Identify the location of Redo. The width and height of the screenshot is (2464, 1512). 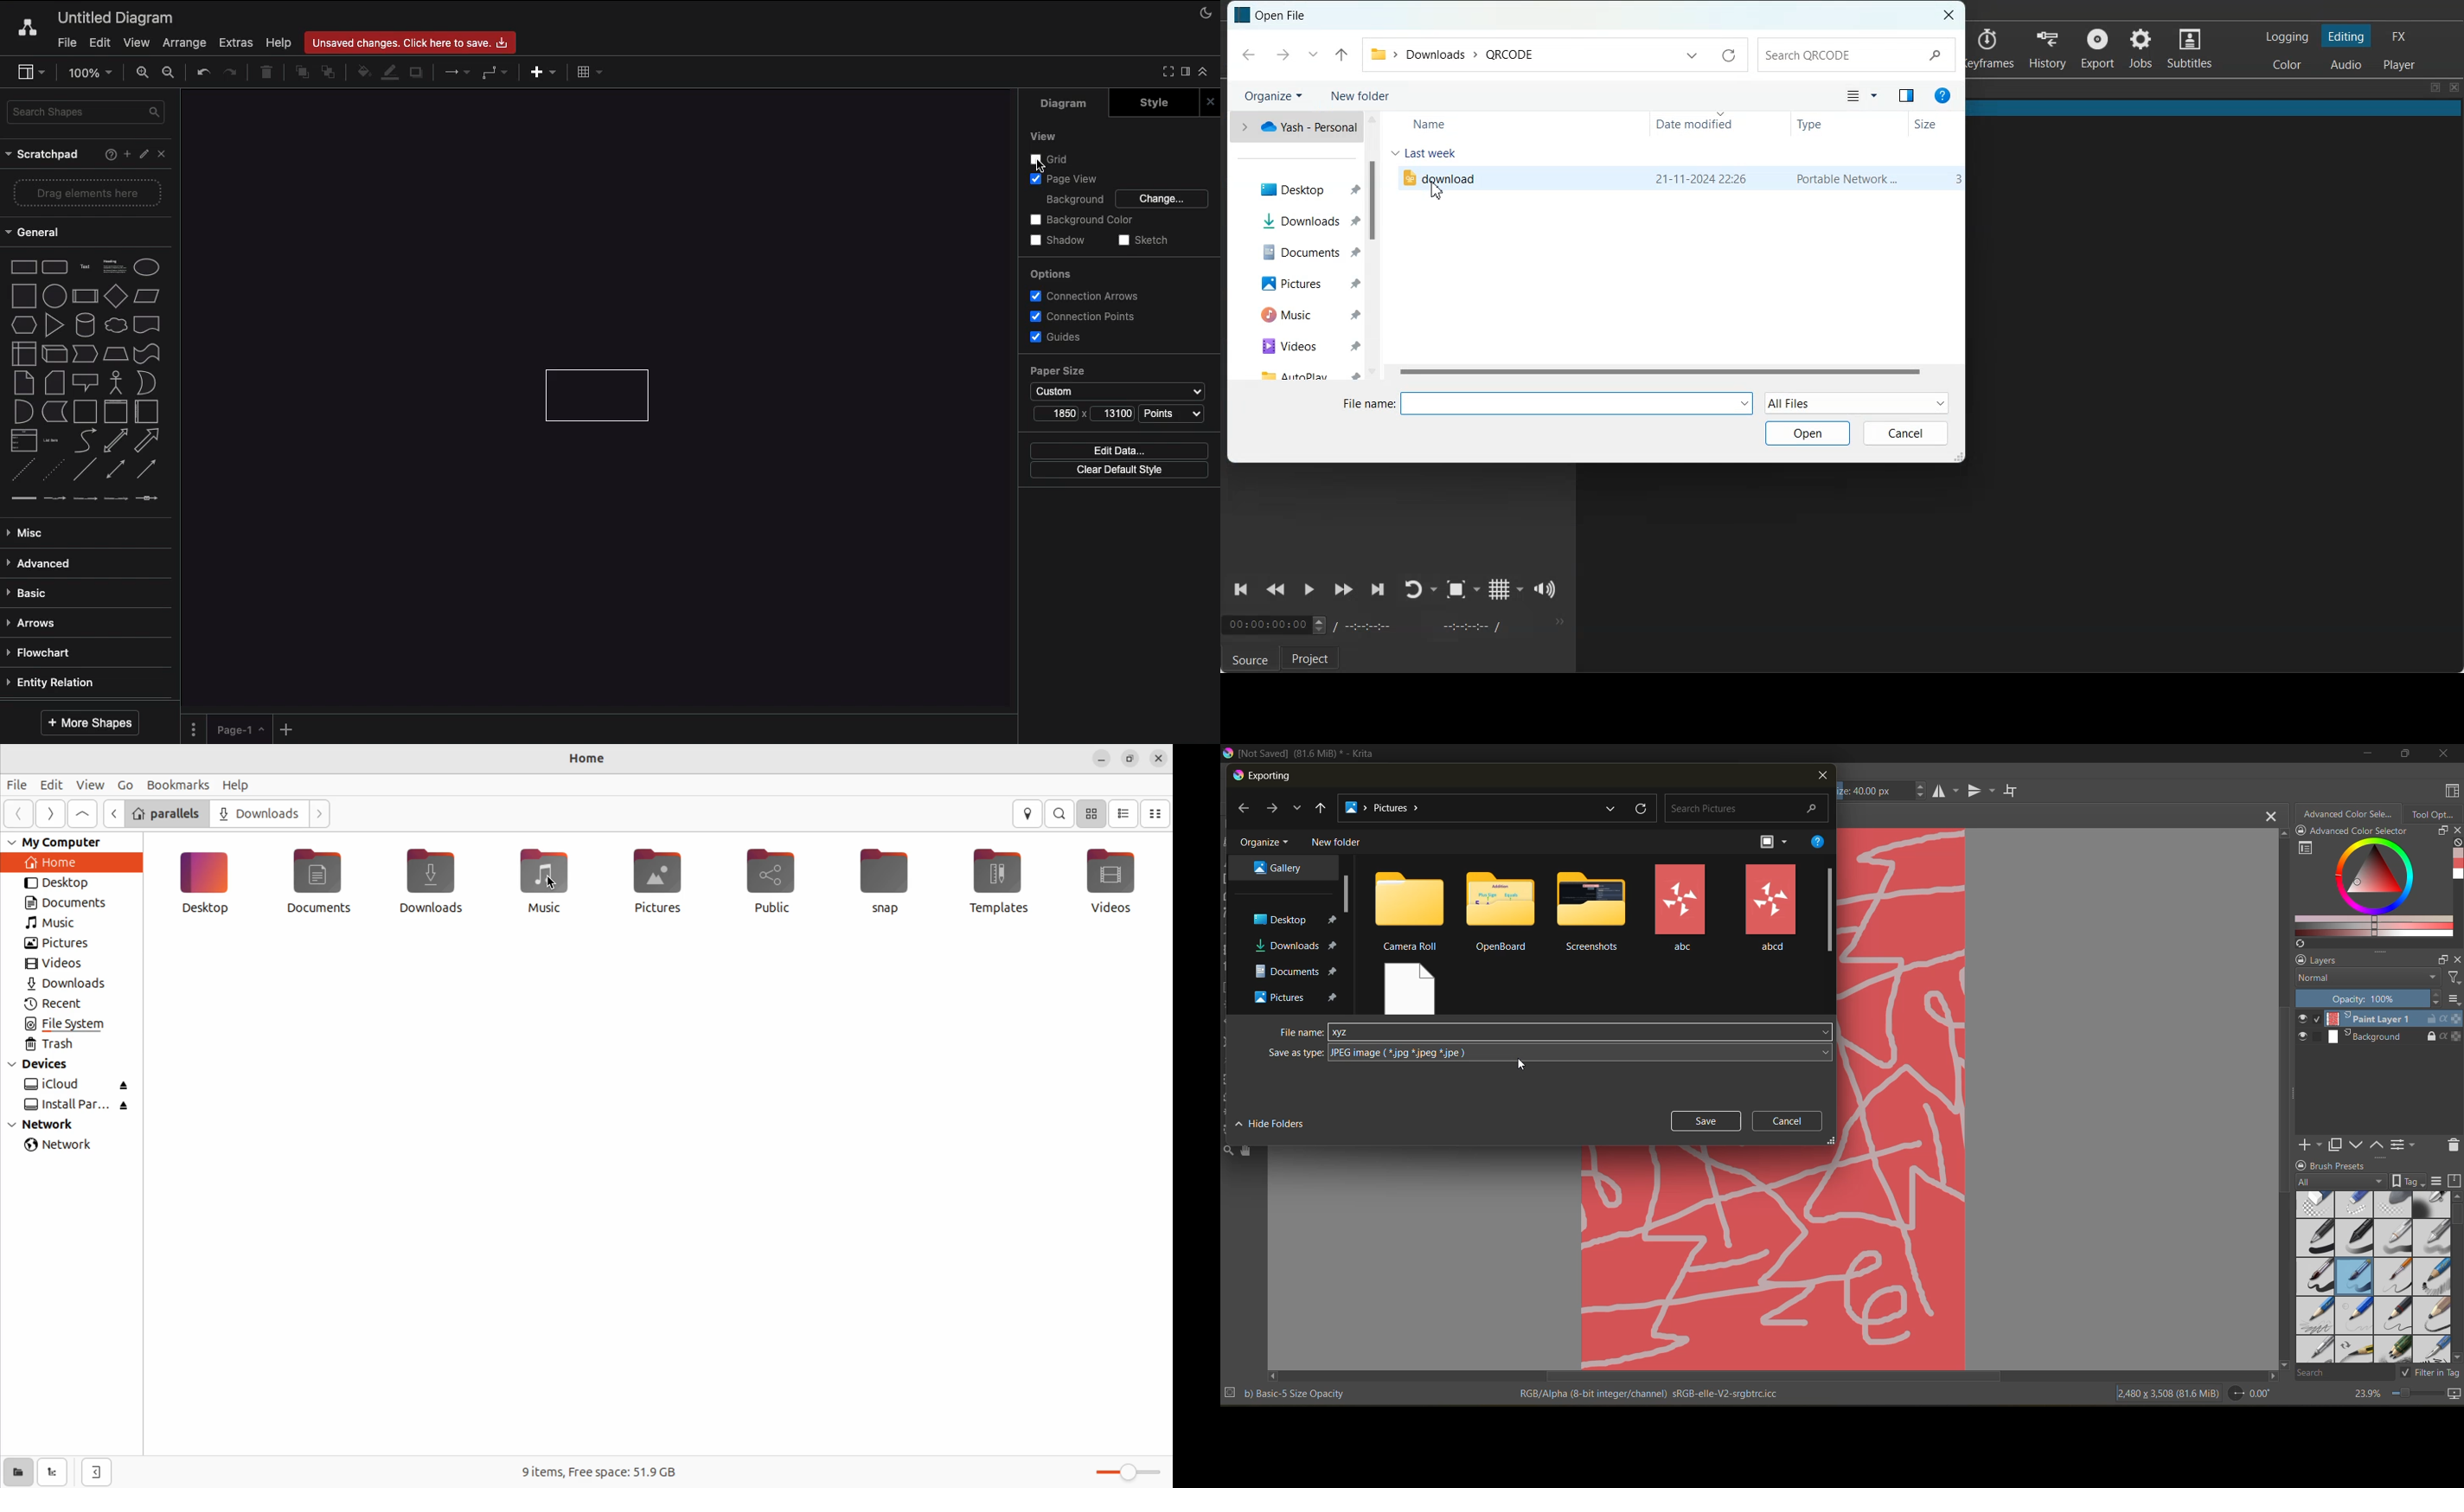
(232, 72).